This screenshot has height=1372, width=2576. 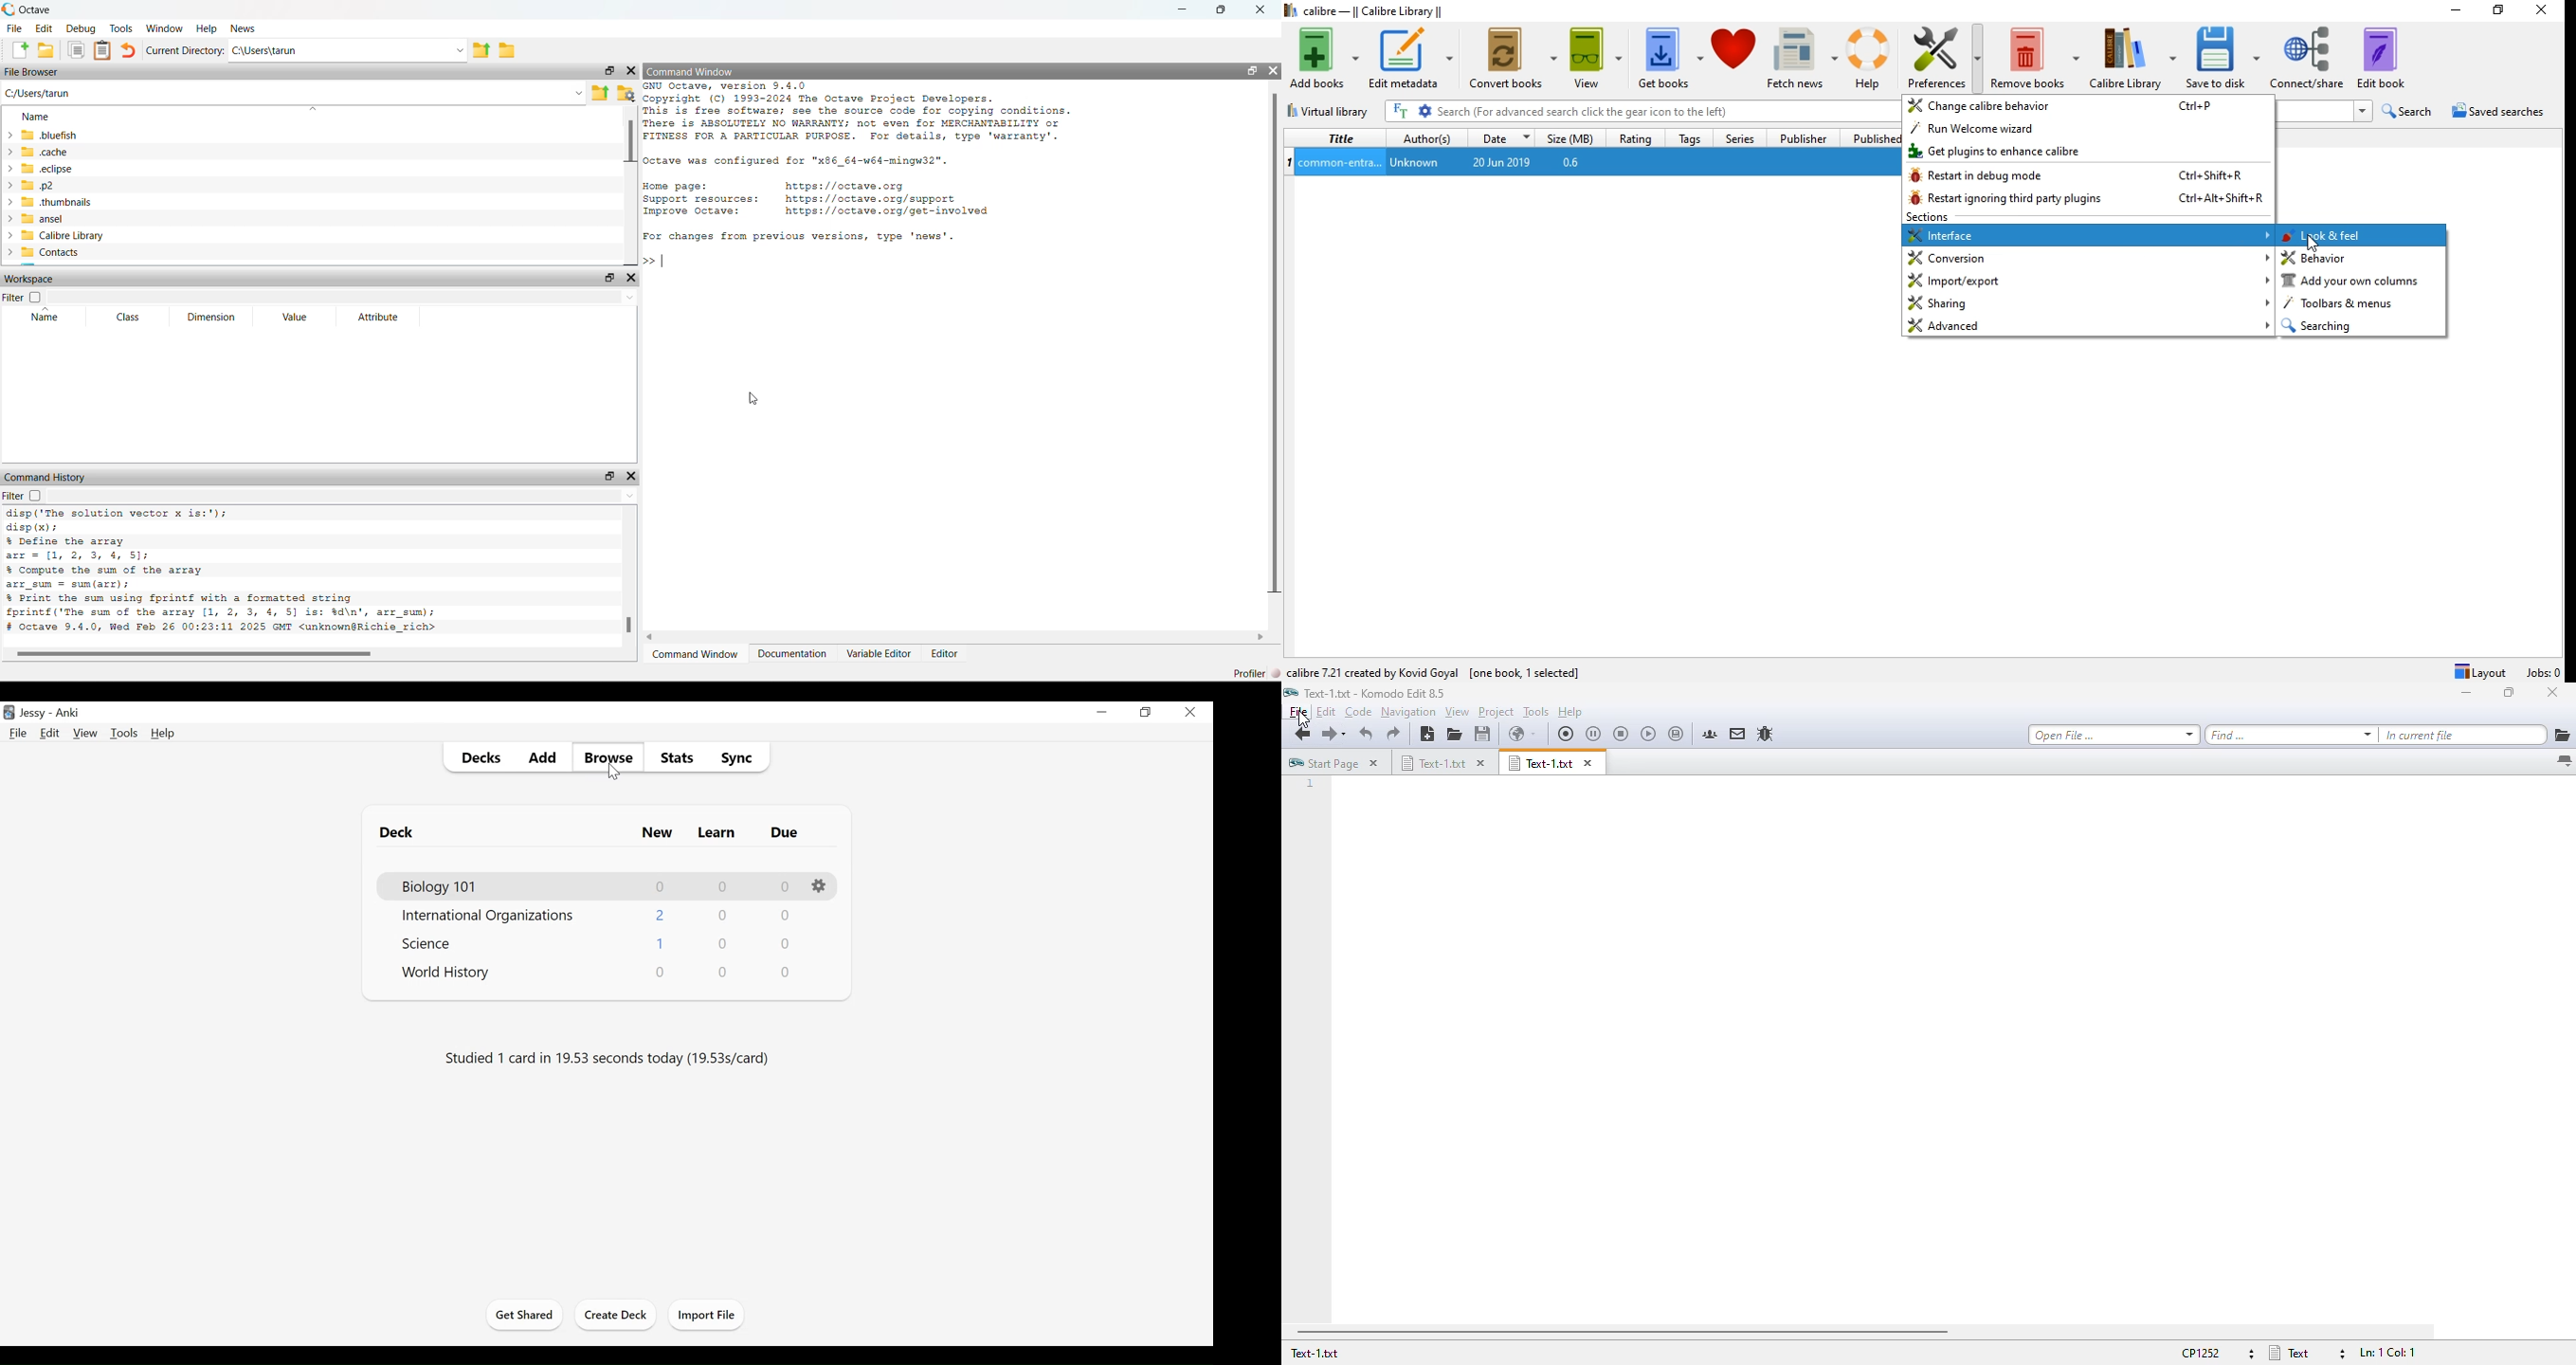 I want to click on Due Card Count, so click(x=784, y=943).